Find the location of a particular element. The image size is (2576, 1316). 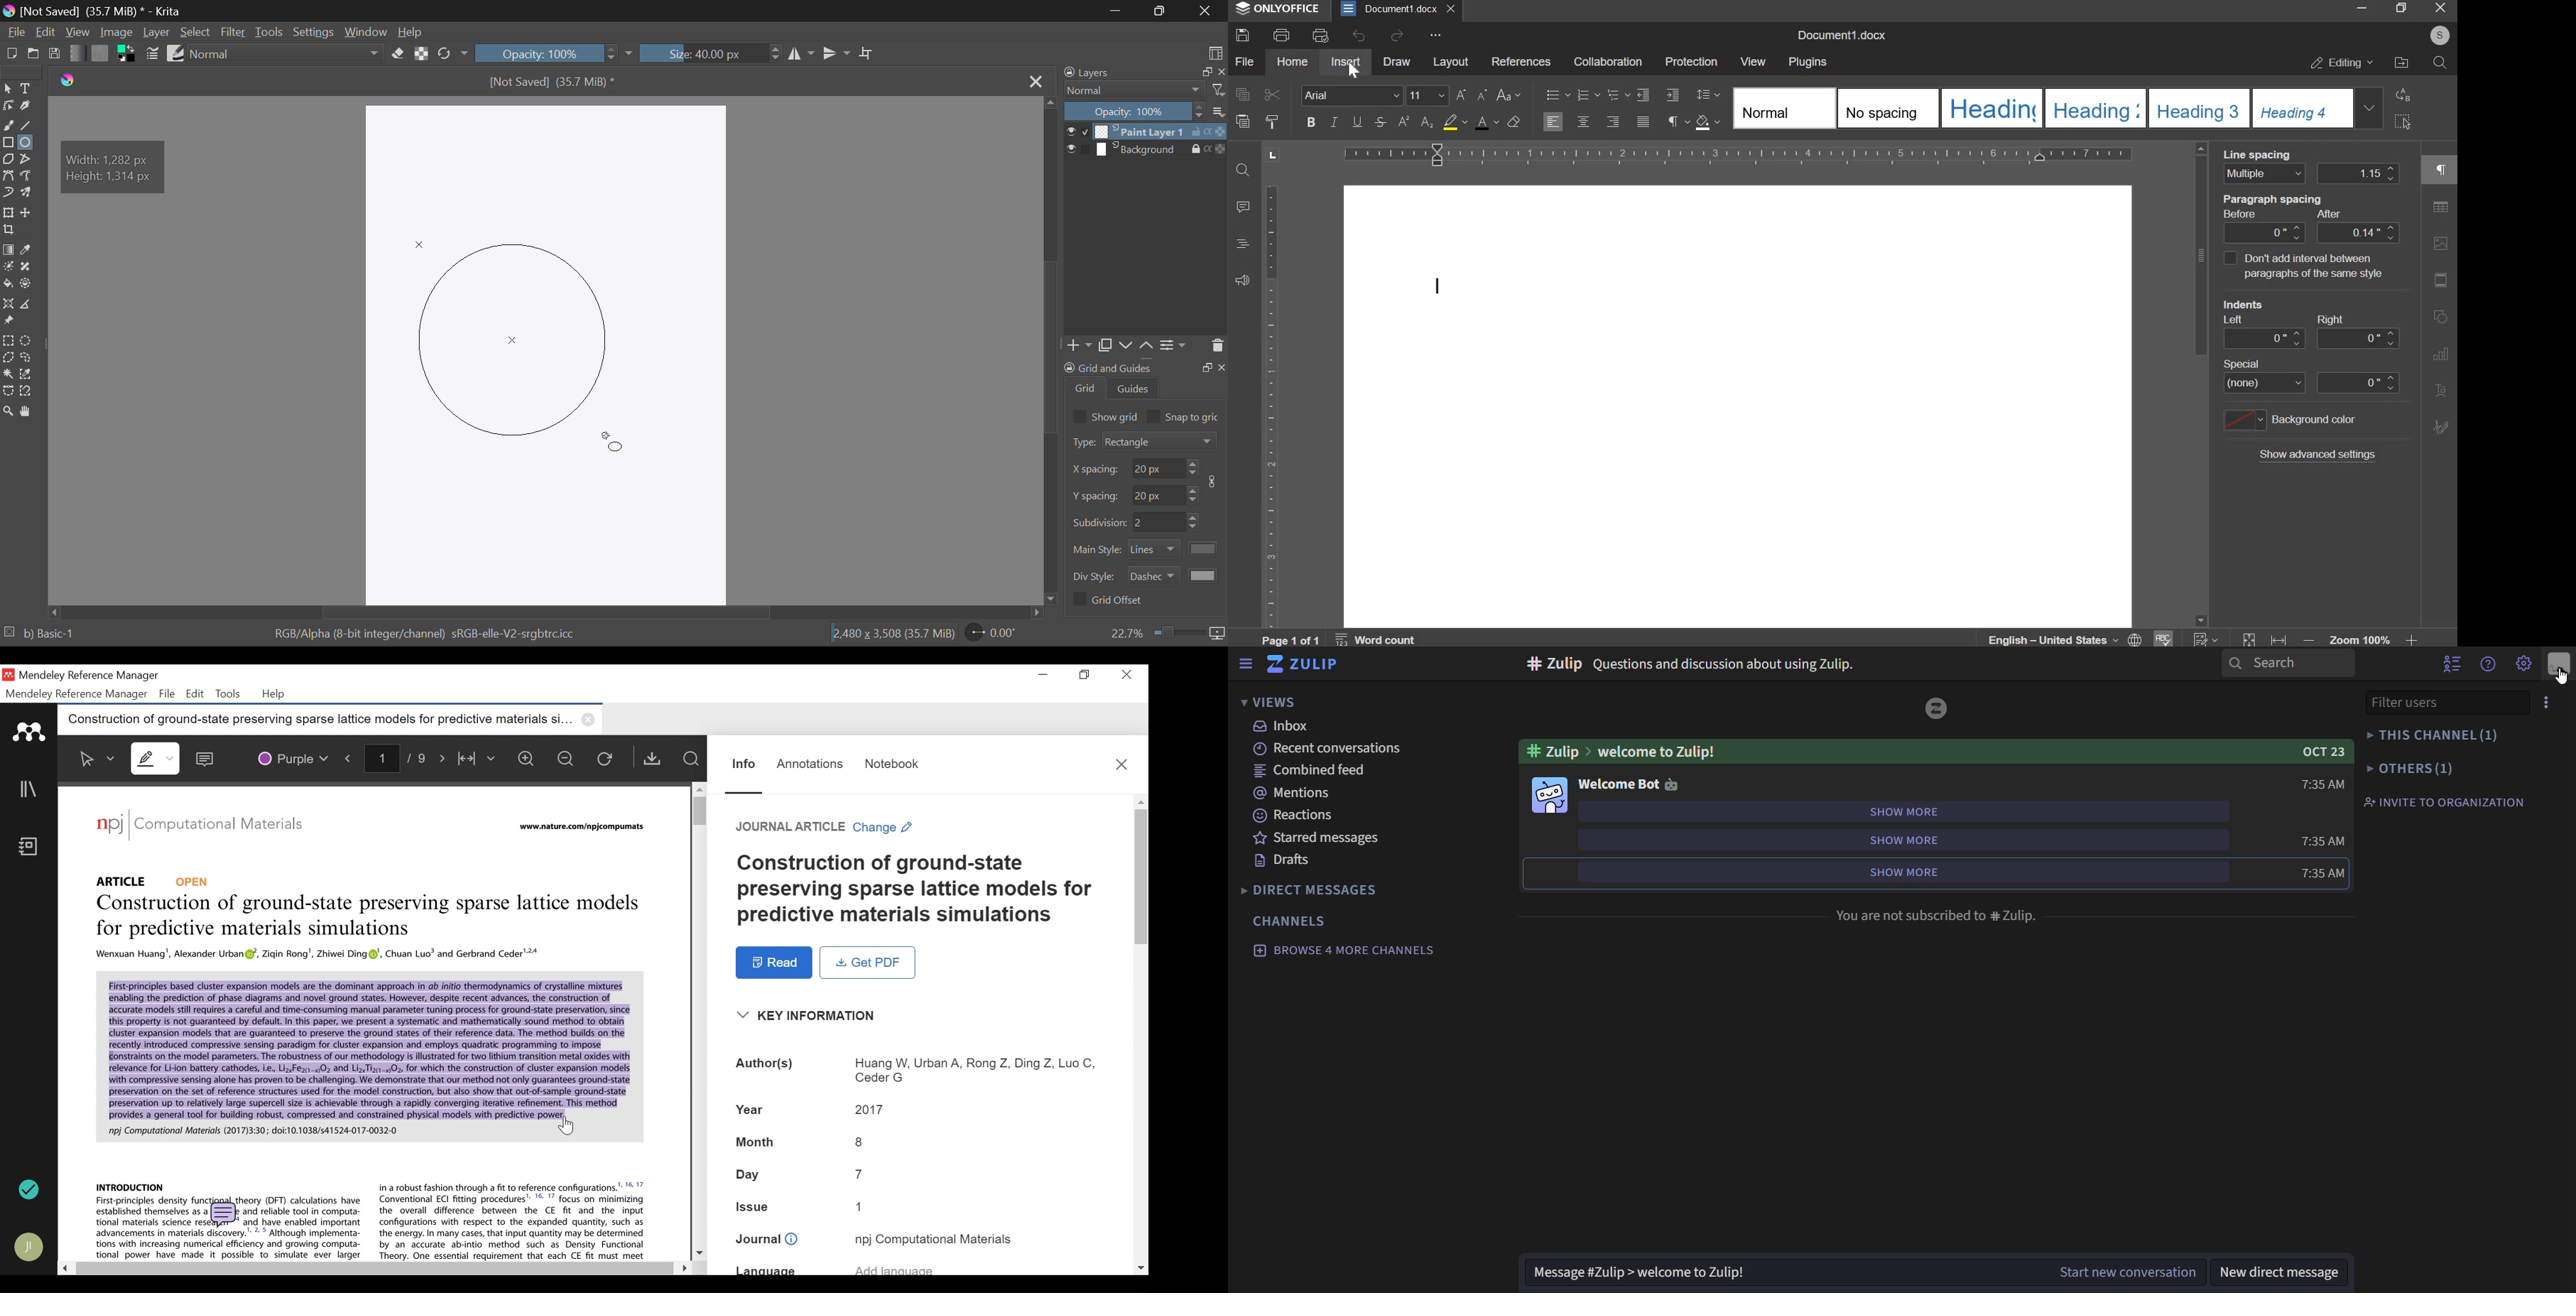

Next Page is located at coordinates (445, 757).